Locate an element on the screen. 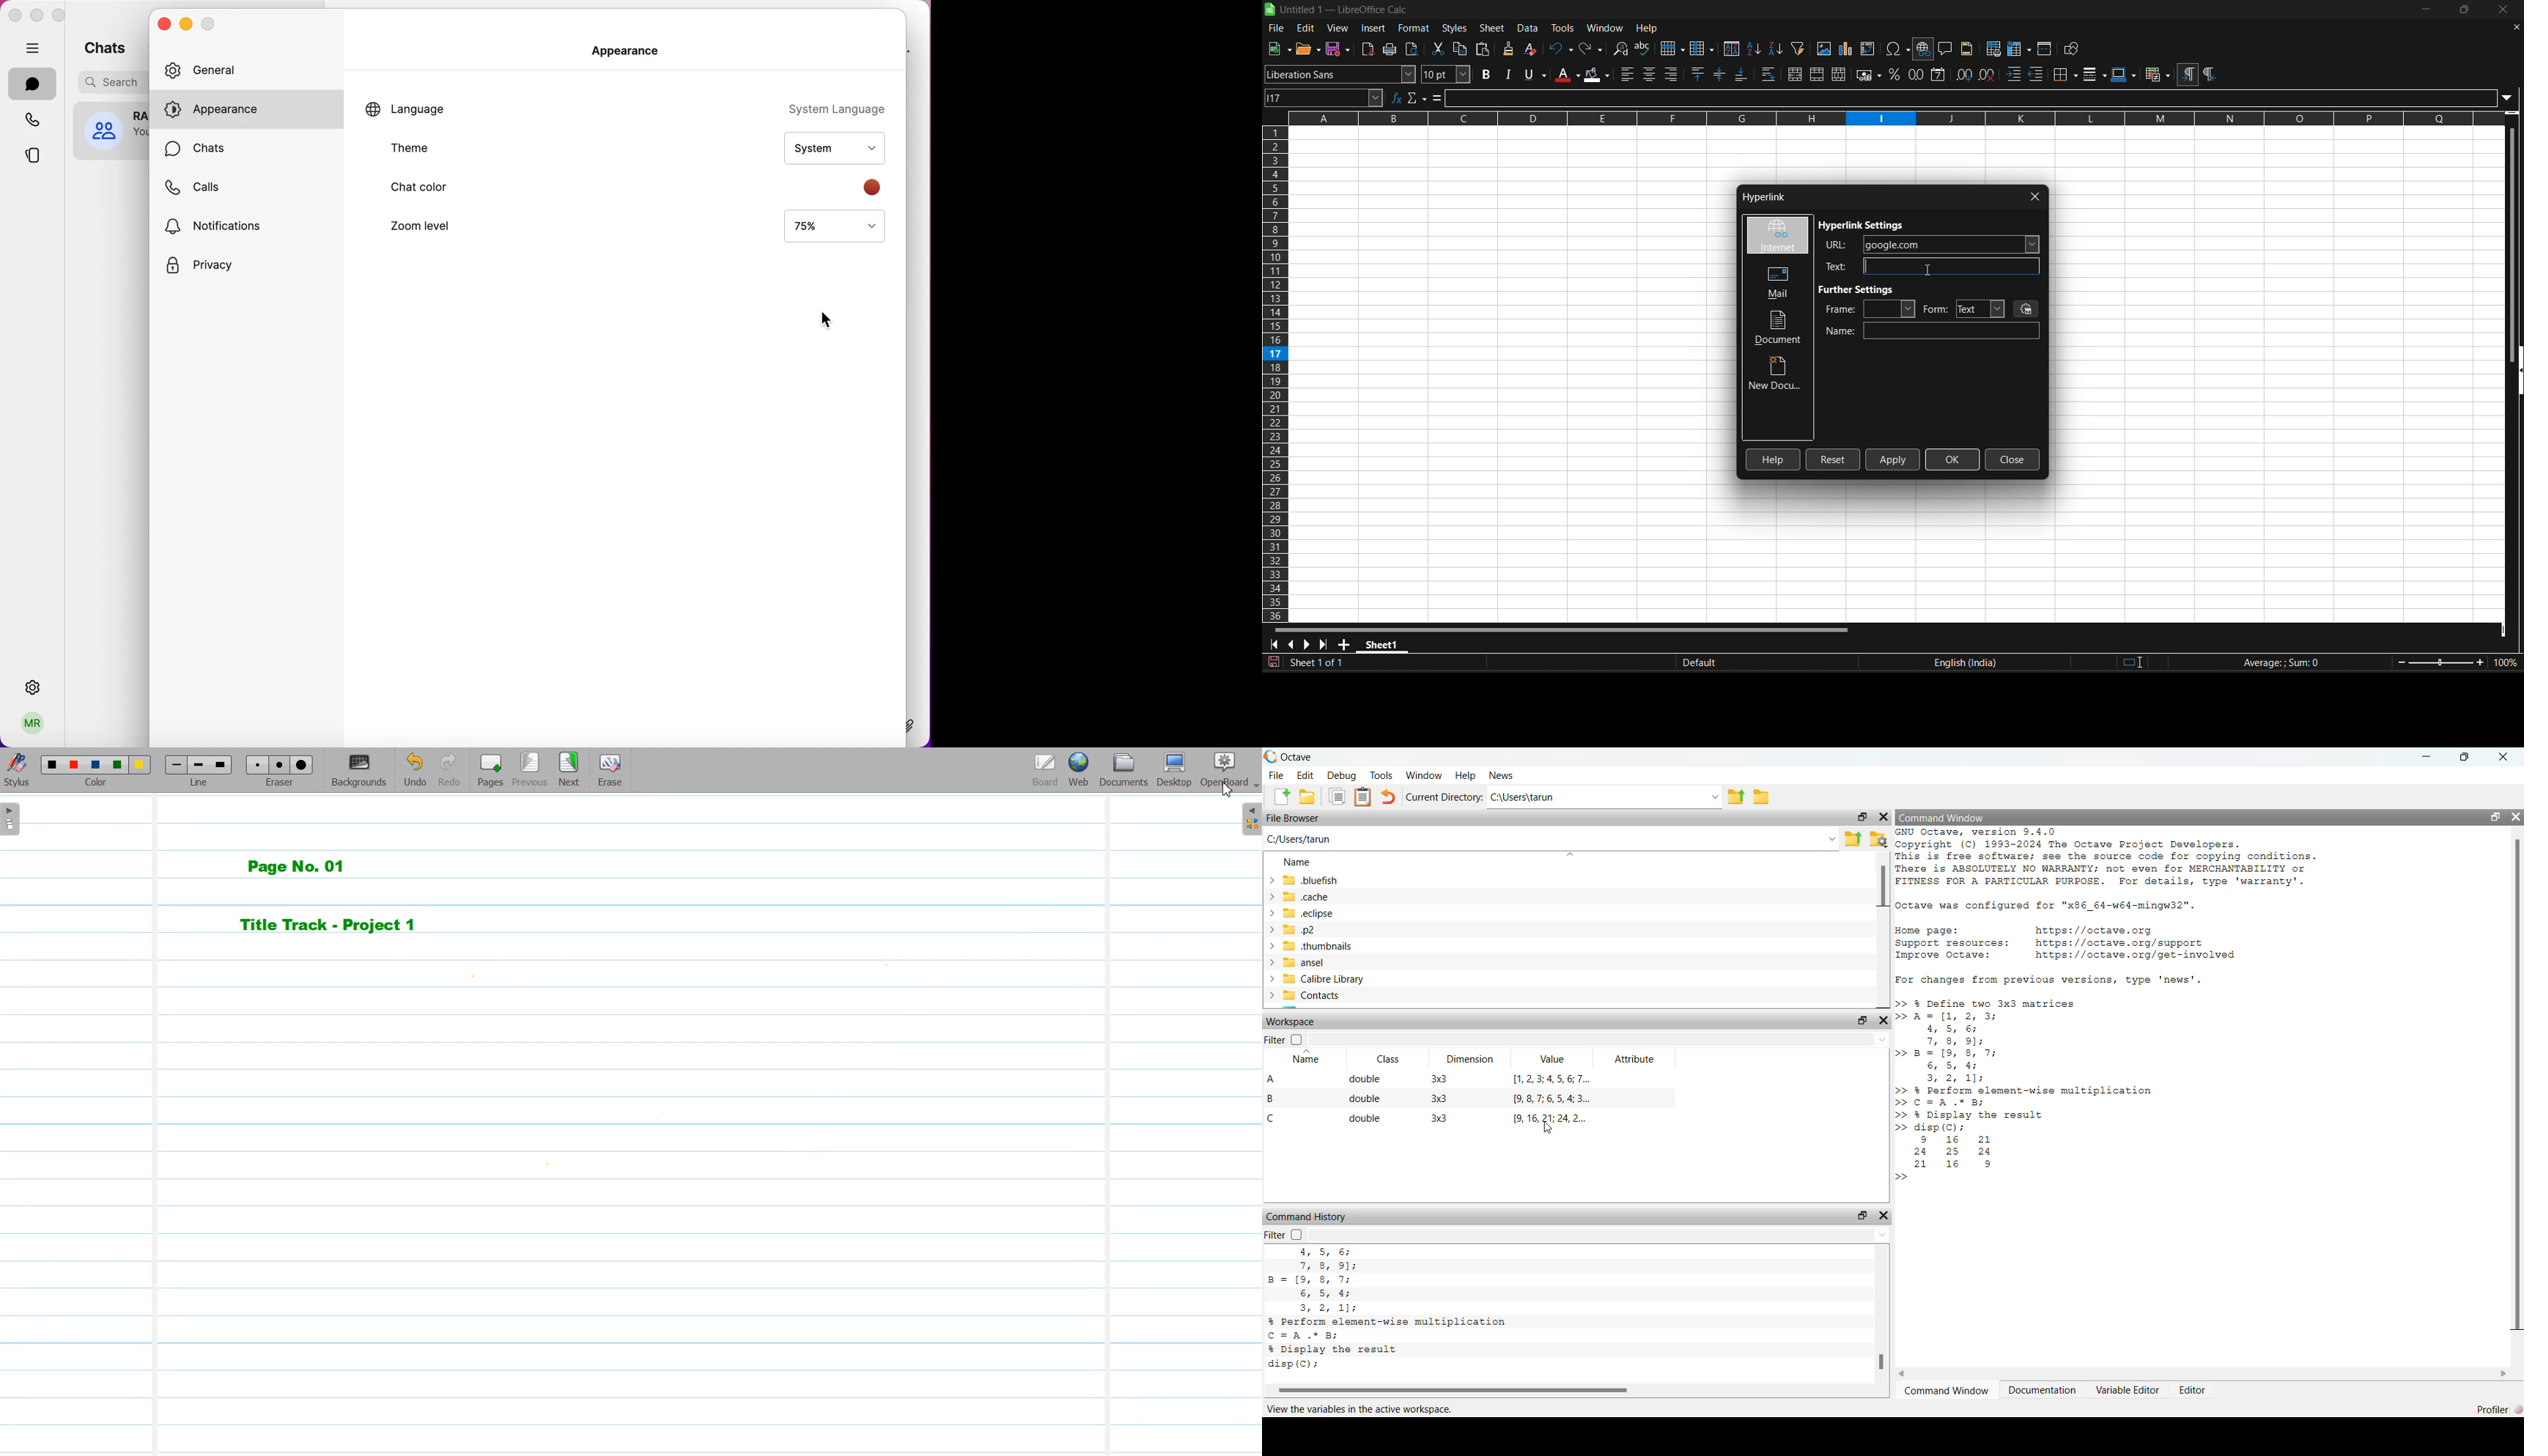  Document Clipboard is located at coordinates (1364, 797).